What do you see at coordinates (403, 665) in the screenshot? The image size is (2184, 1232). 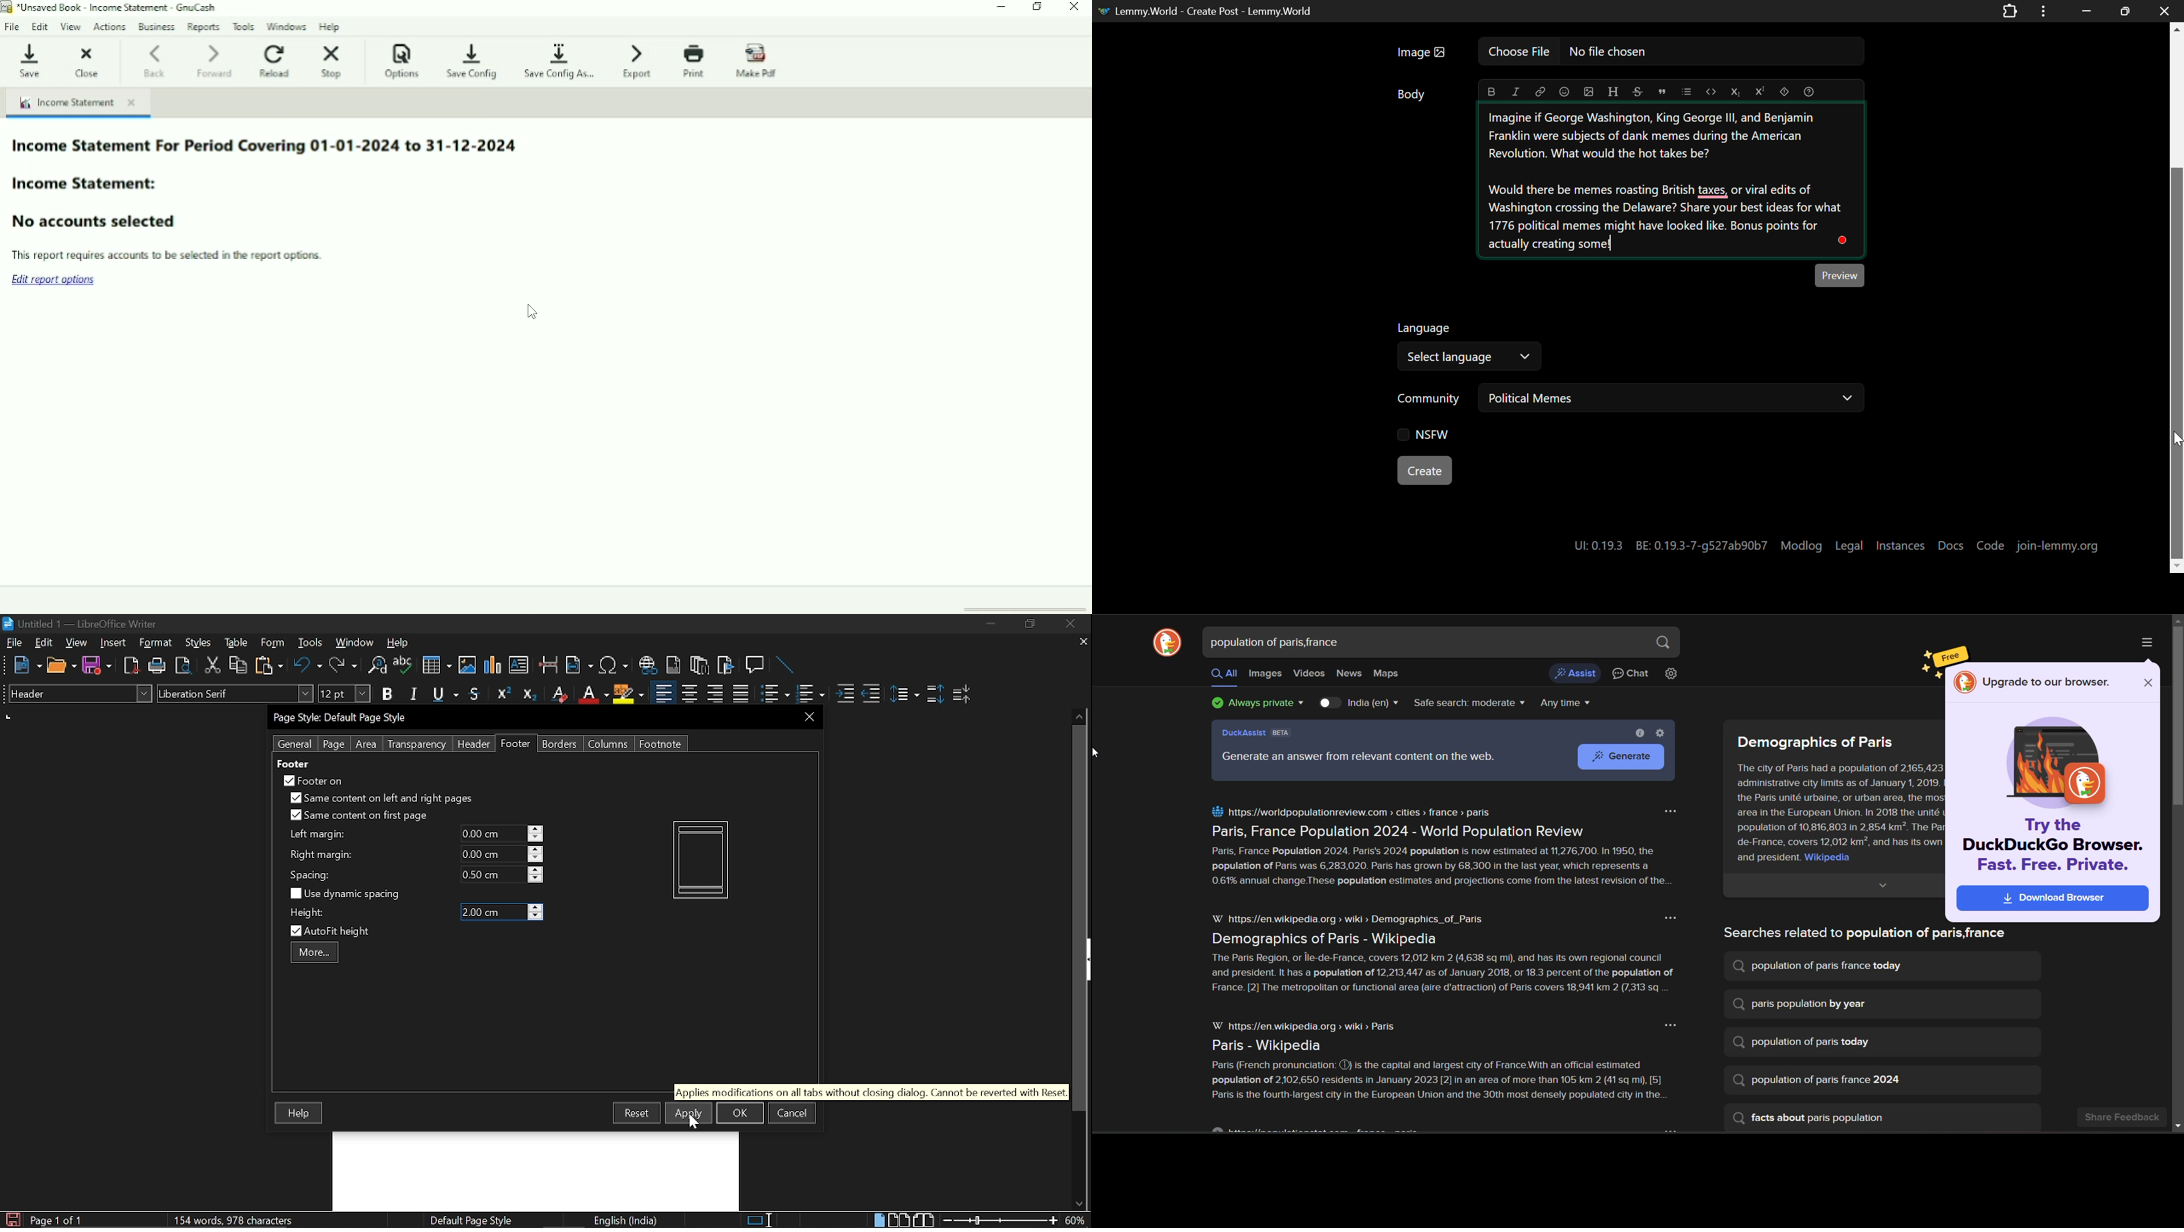 I see `Spell check` at bounding box center [403, 665].